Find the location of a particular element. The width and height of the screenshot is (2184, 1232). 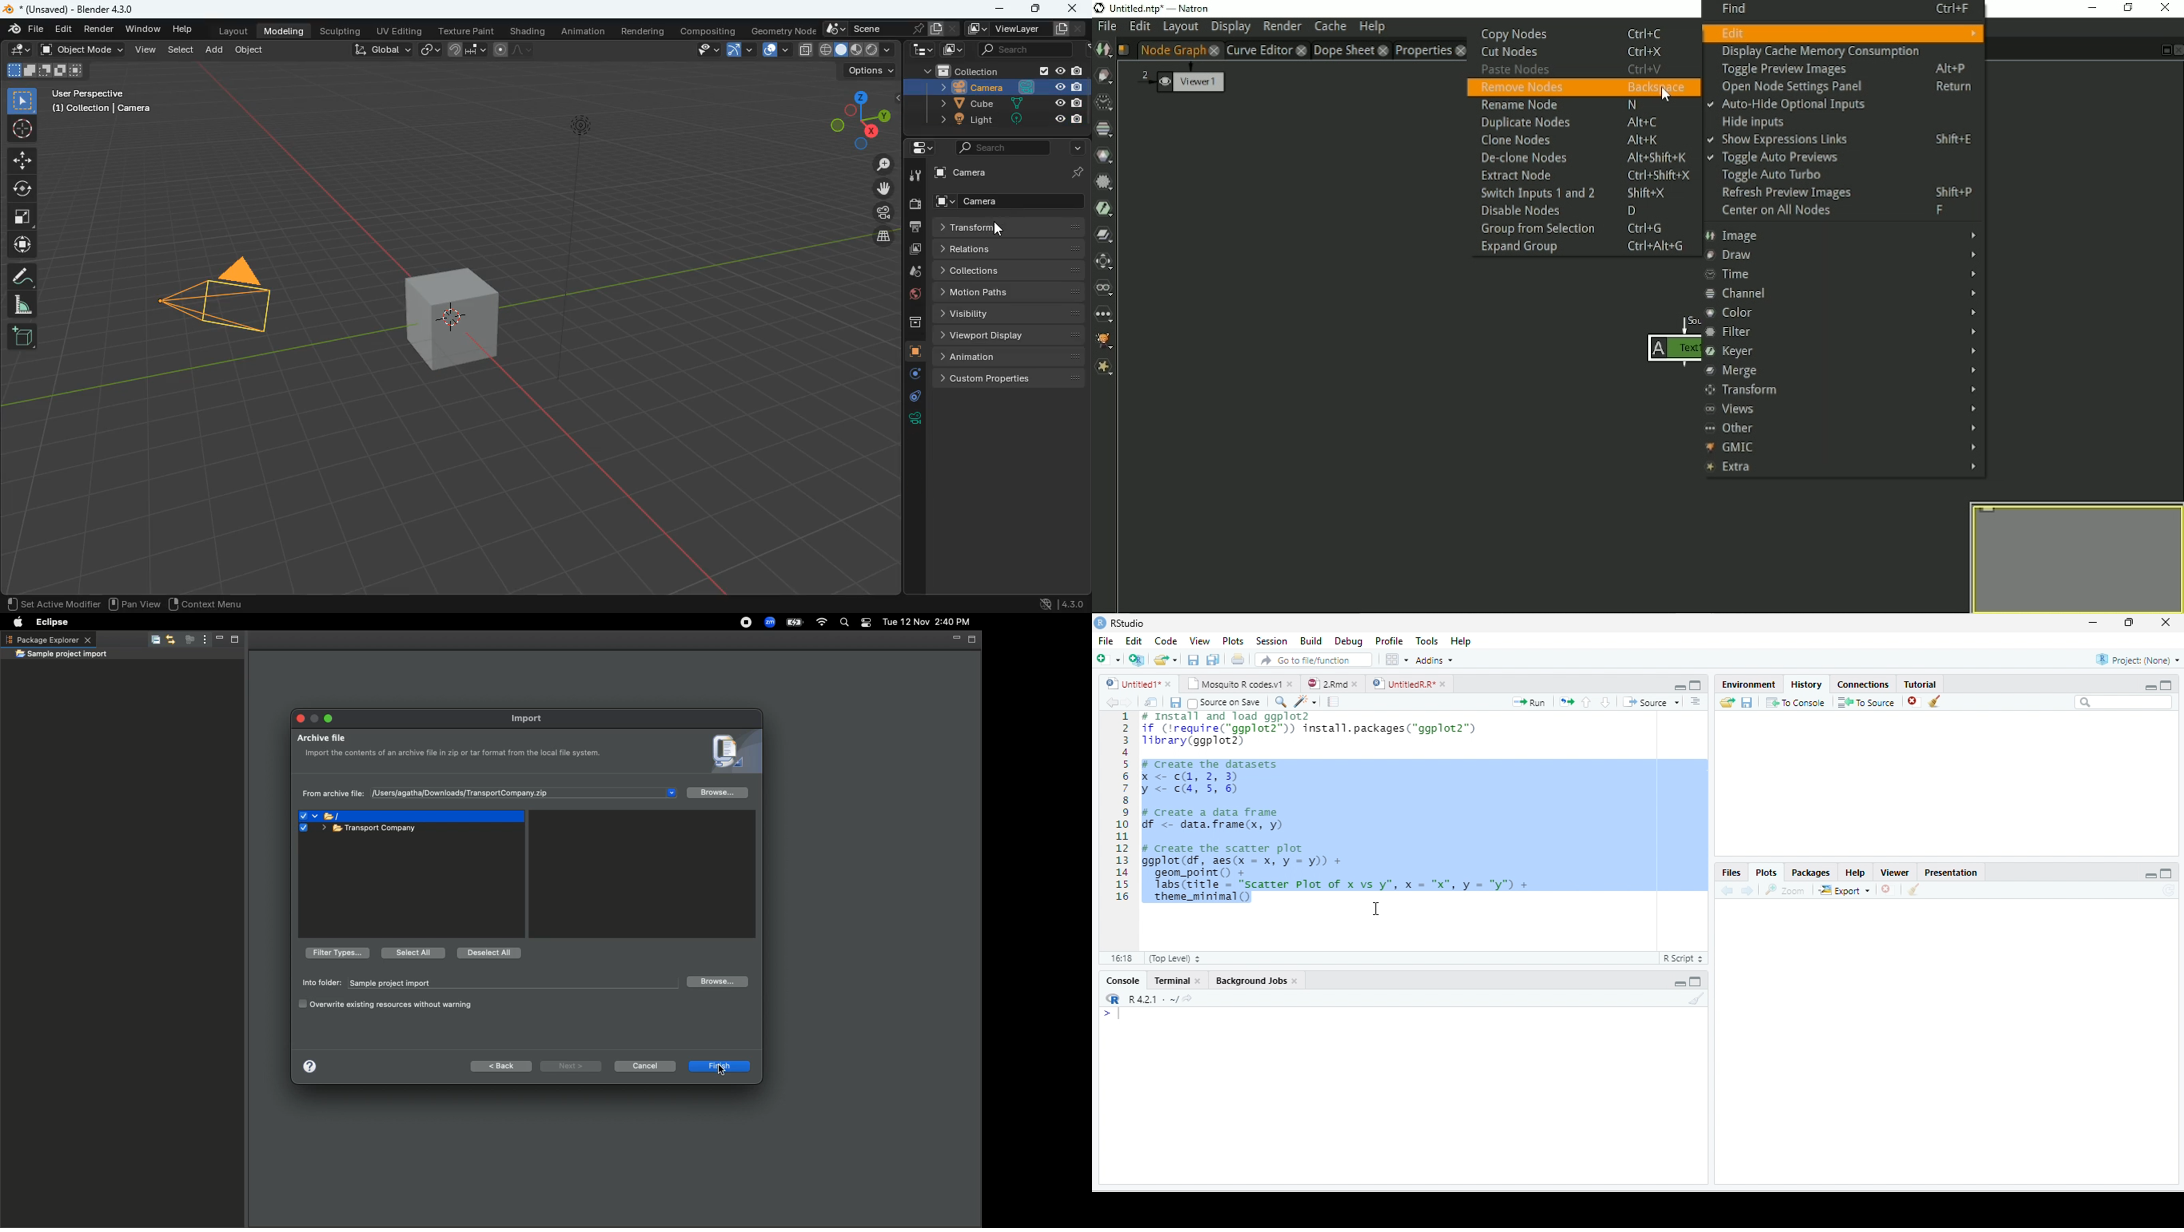

camera is located at coordinates (1011, 201).